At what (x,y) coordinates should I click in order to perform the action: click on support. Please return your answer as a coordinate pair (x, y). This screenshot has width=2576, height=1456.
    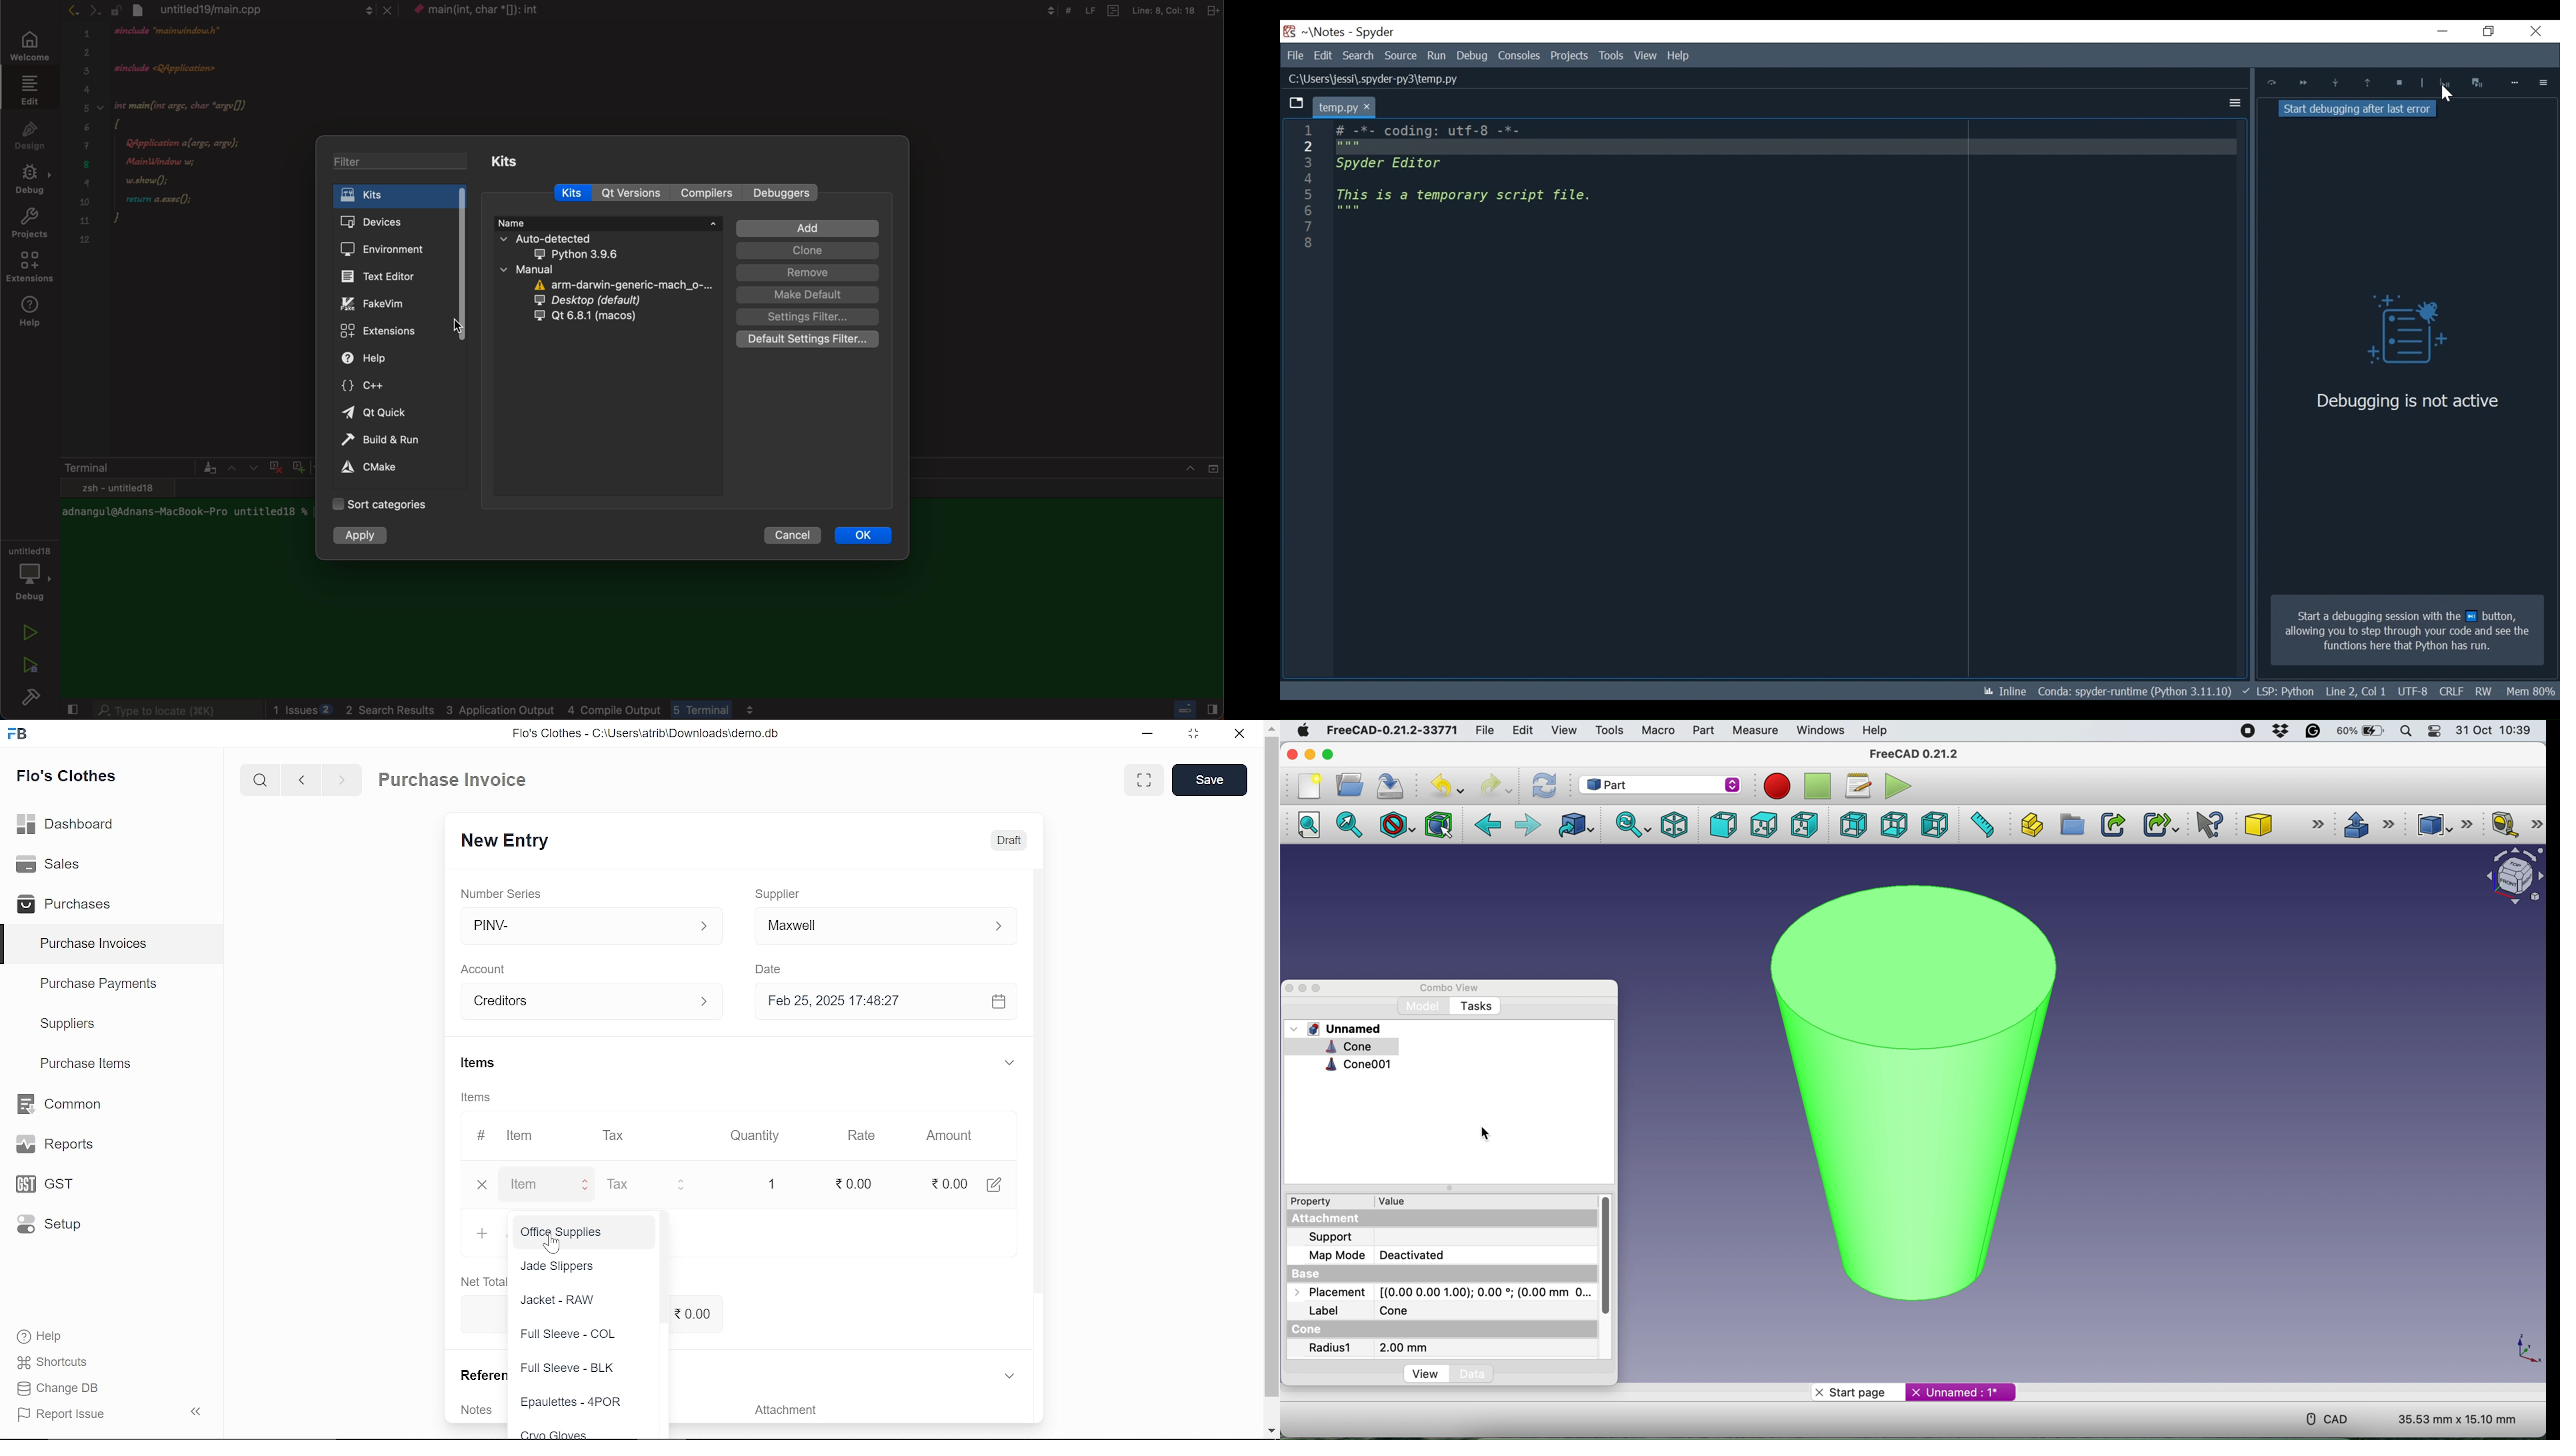
    Looking at the image, I should click on (1333, 1238).